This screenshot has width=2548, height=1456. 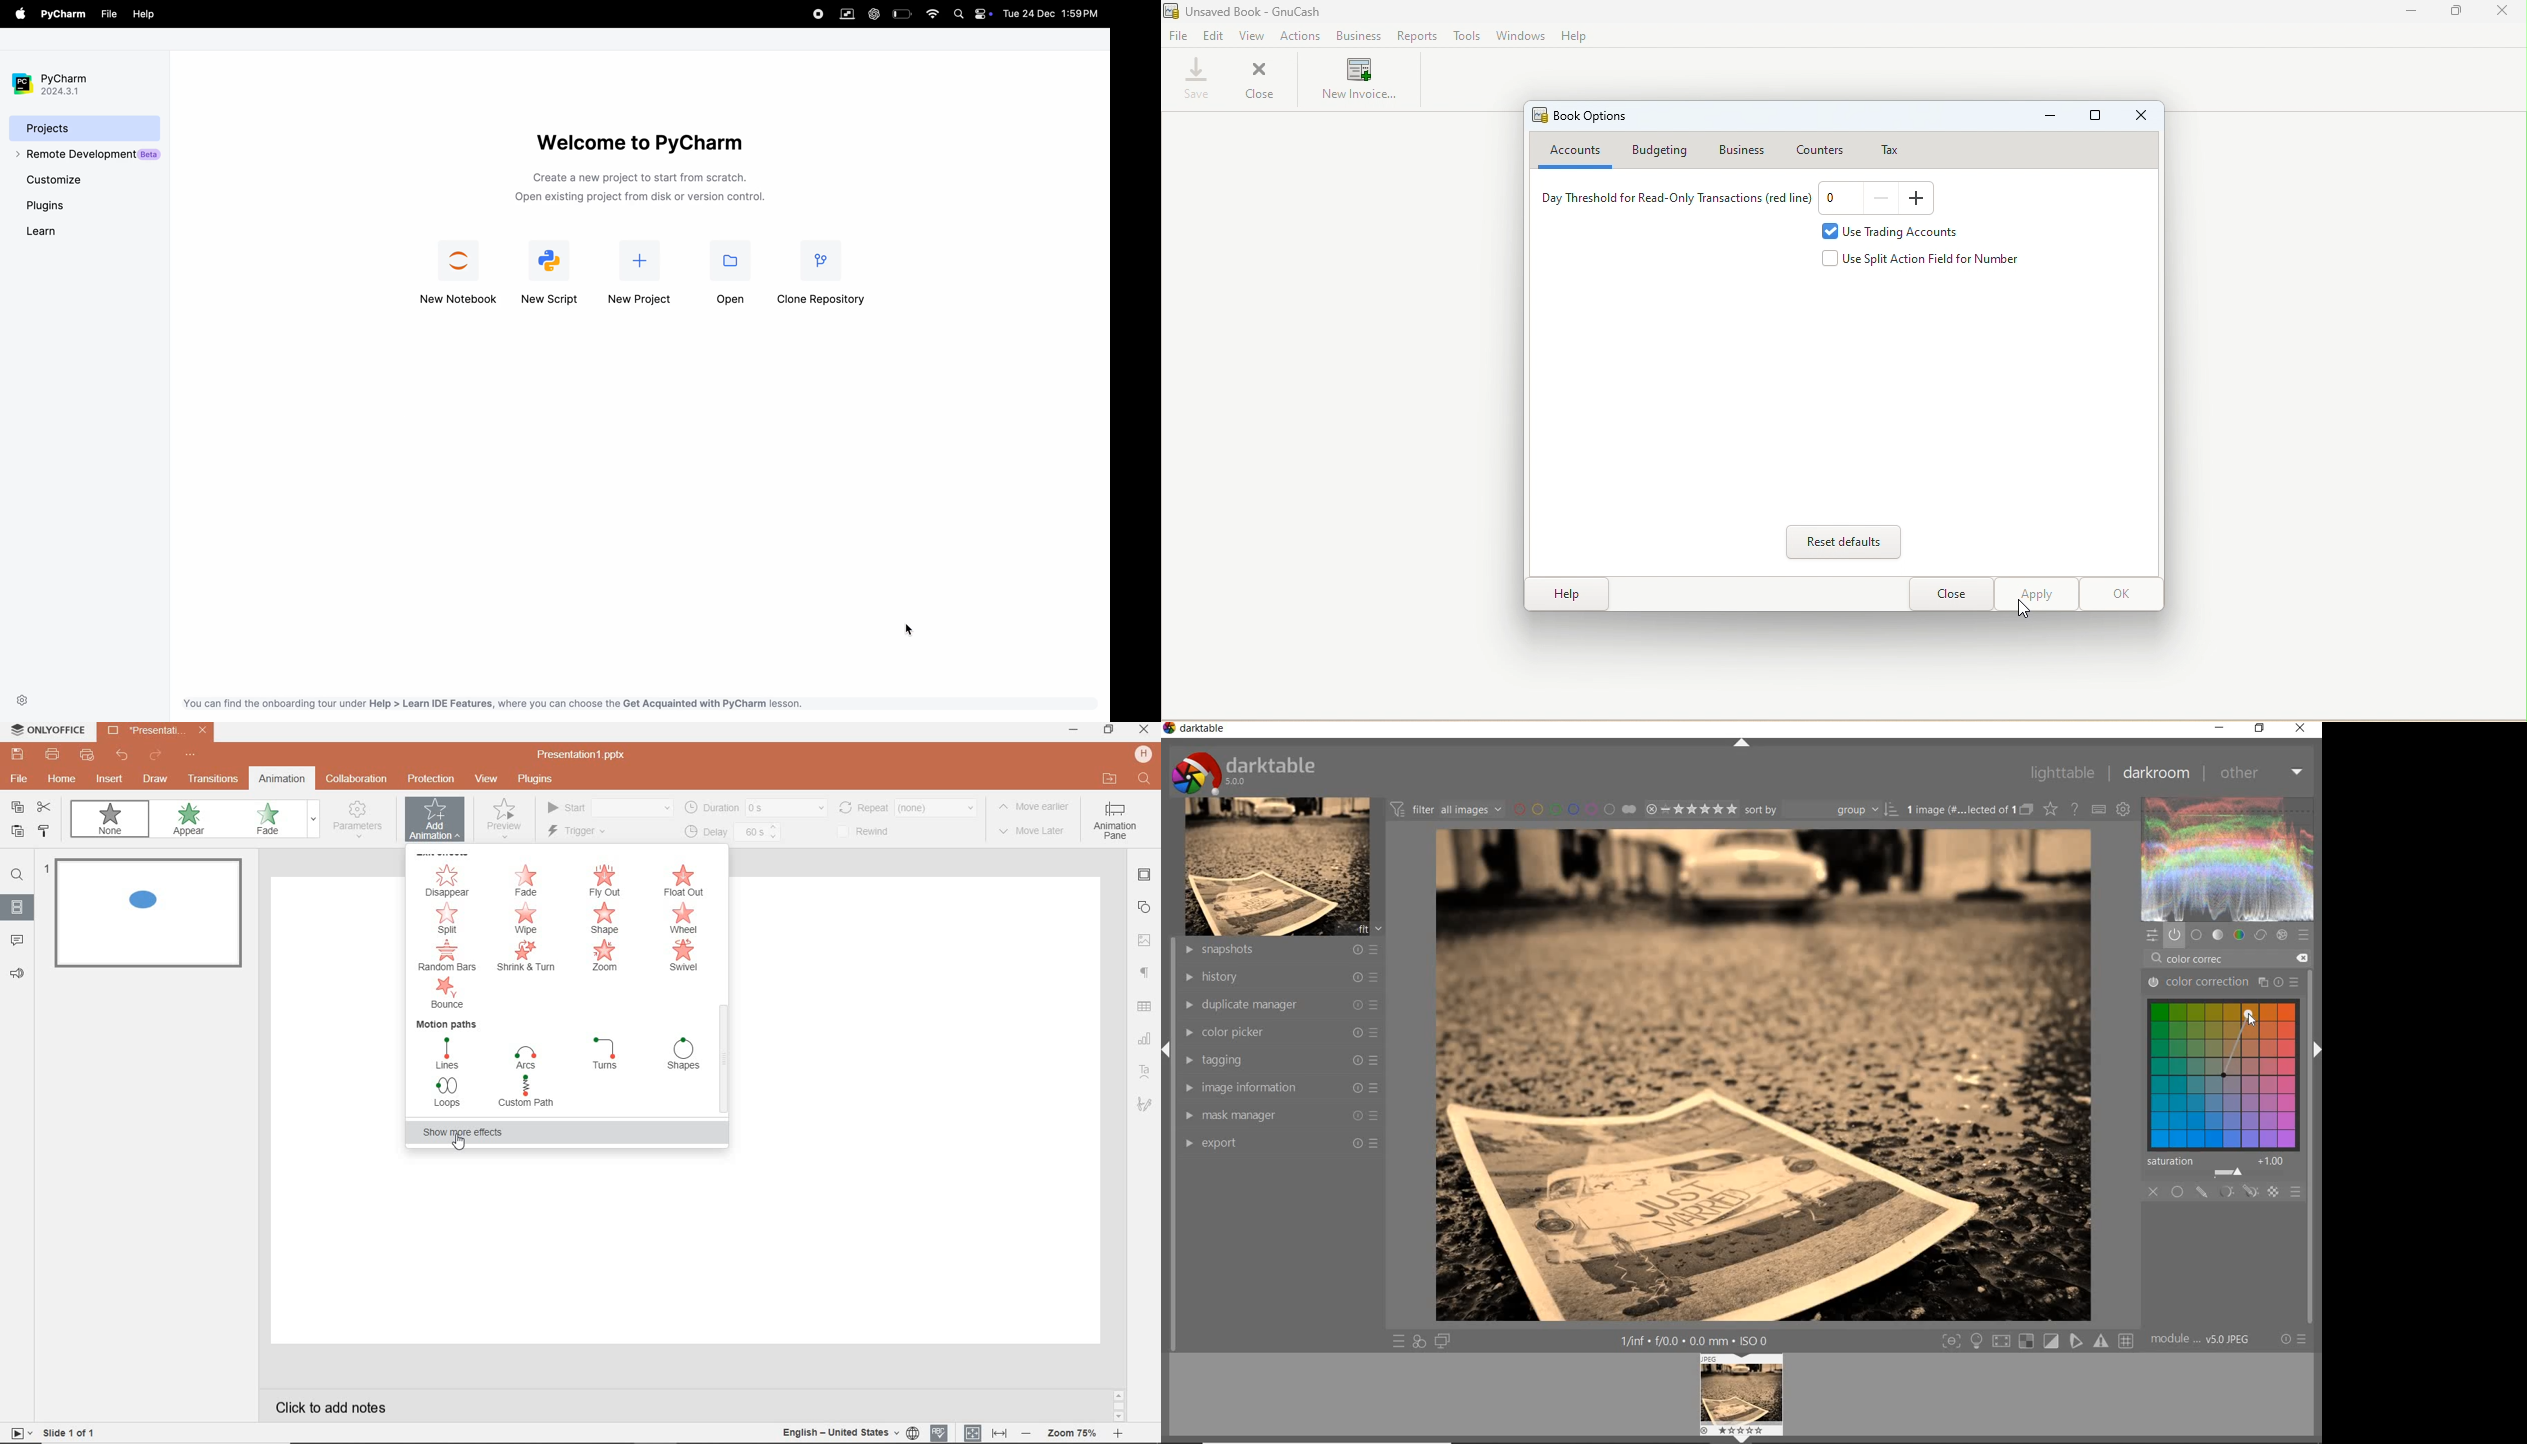 What do you see at coordinates (1672, 201) in the screenshot?
I see `Day threshold for Read-only transactions (red line)` at bounding box center [1672, 201].